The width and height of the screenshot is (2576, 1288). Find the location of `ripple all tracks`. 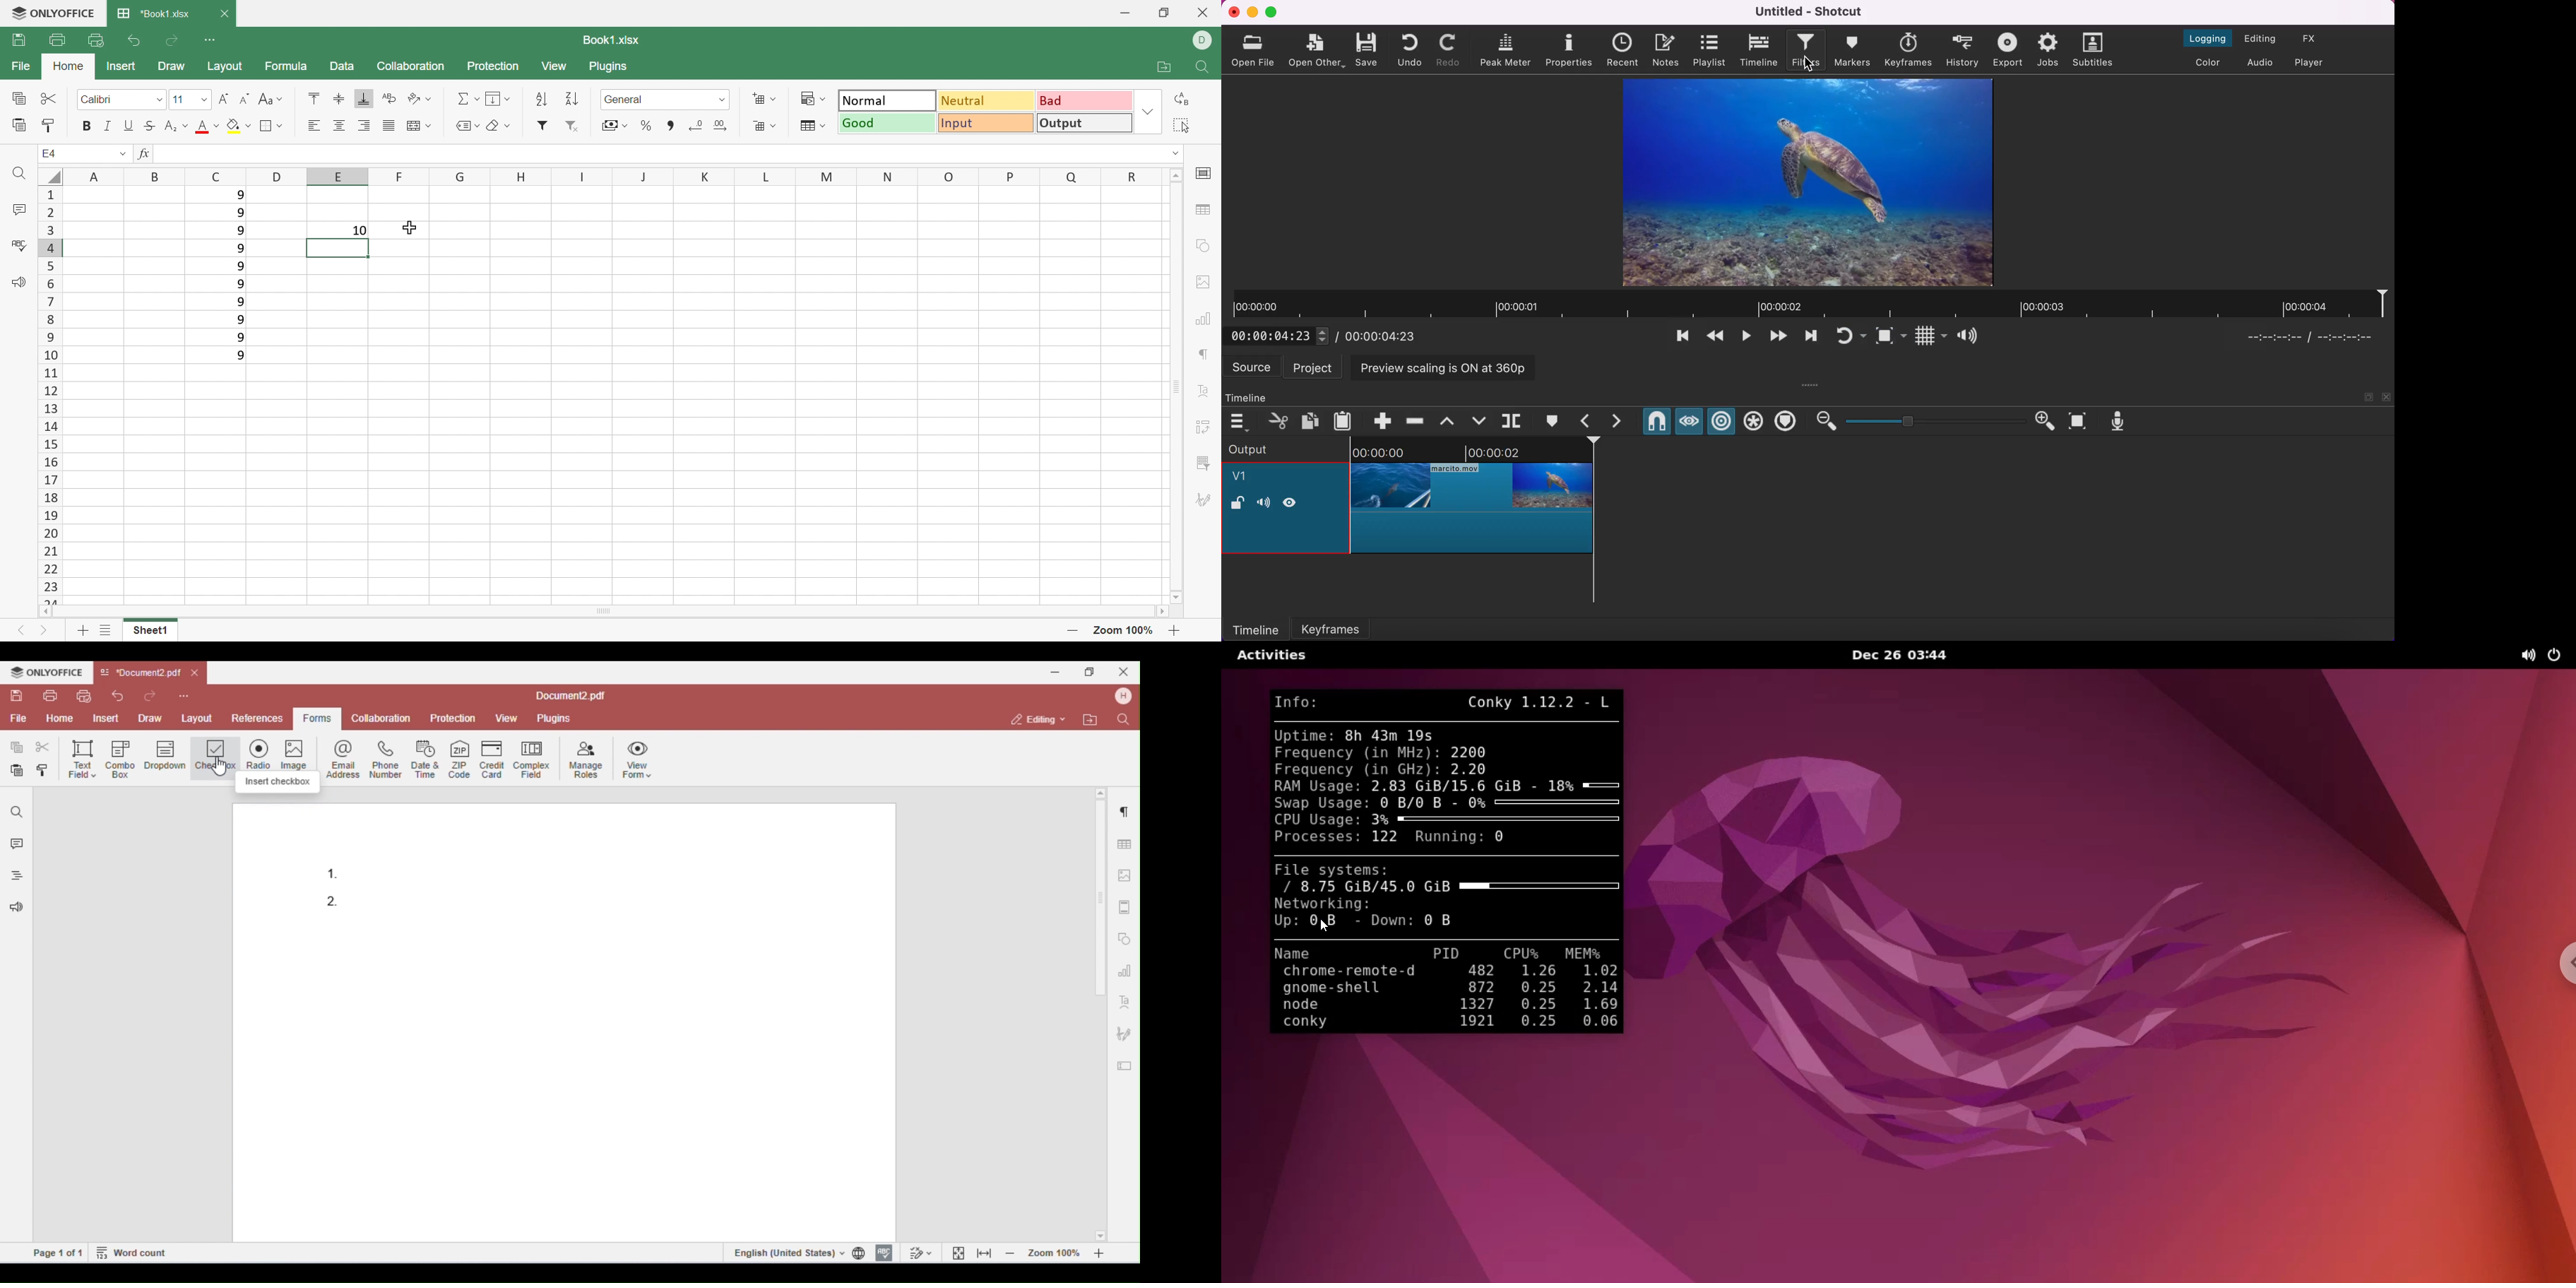

ripple all tracks is located at coordinates (1754, 423).